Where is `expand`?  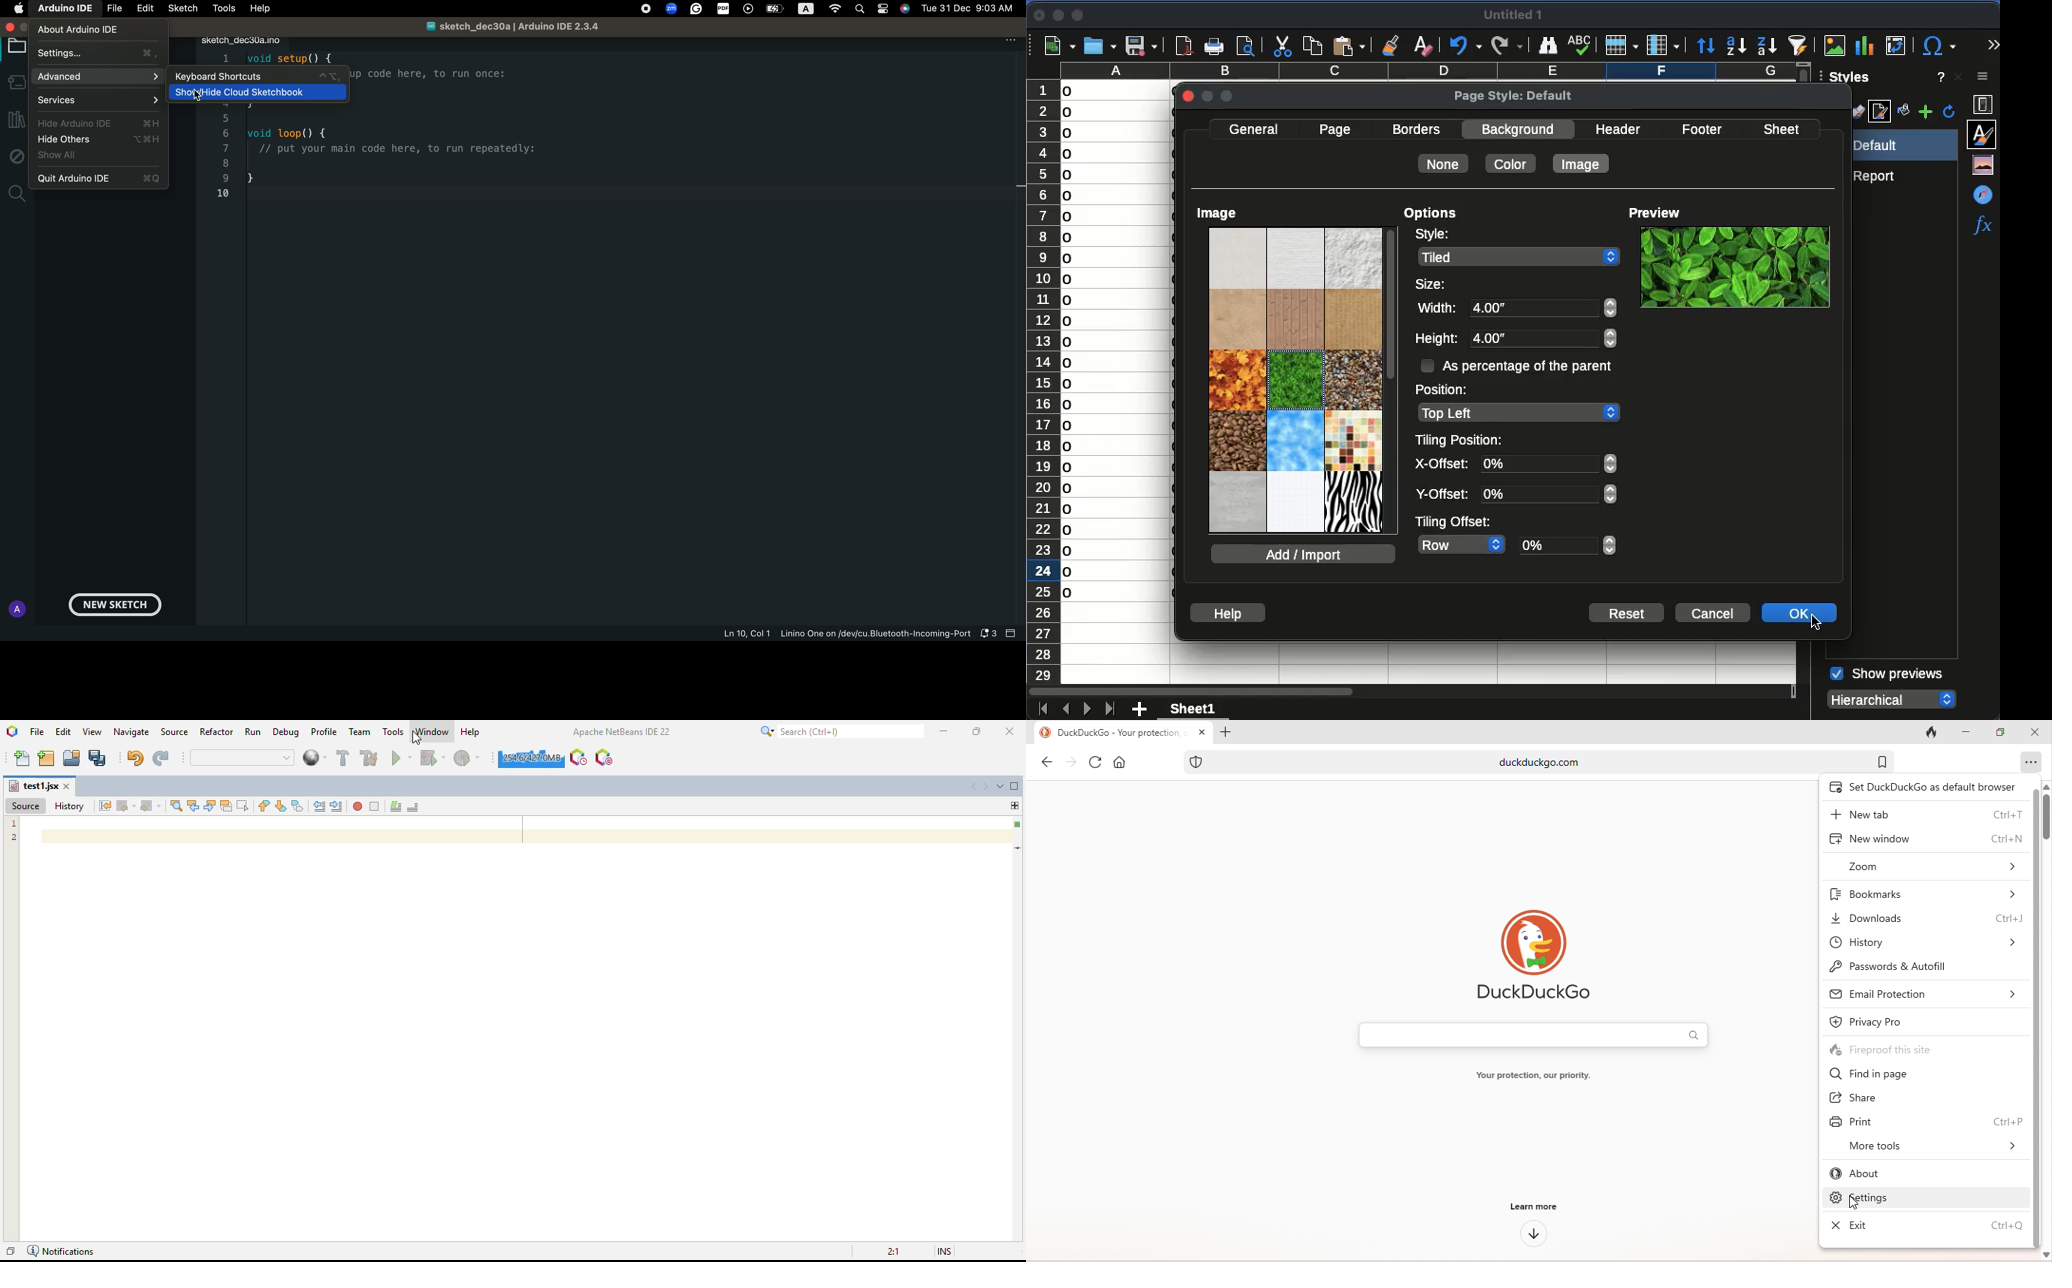
expand is located at coordinates (1991, 43).